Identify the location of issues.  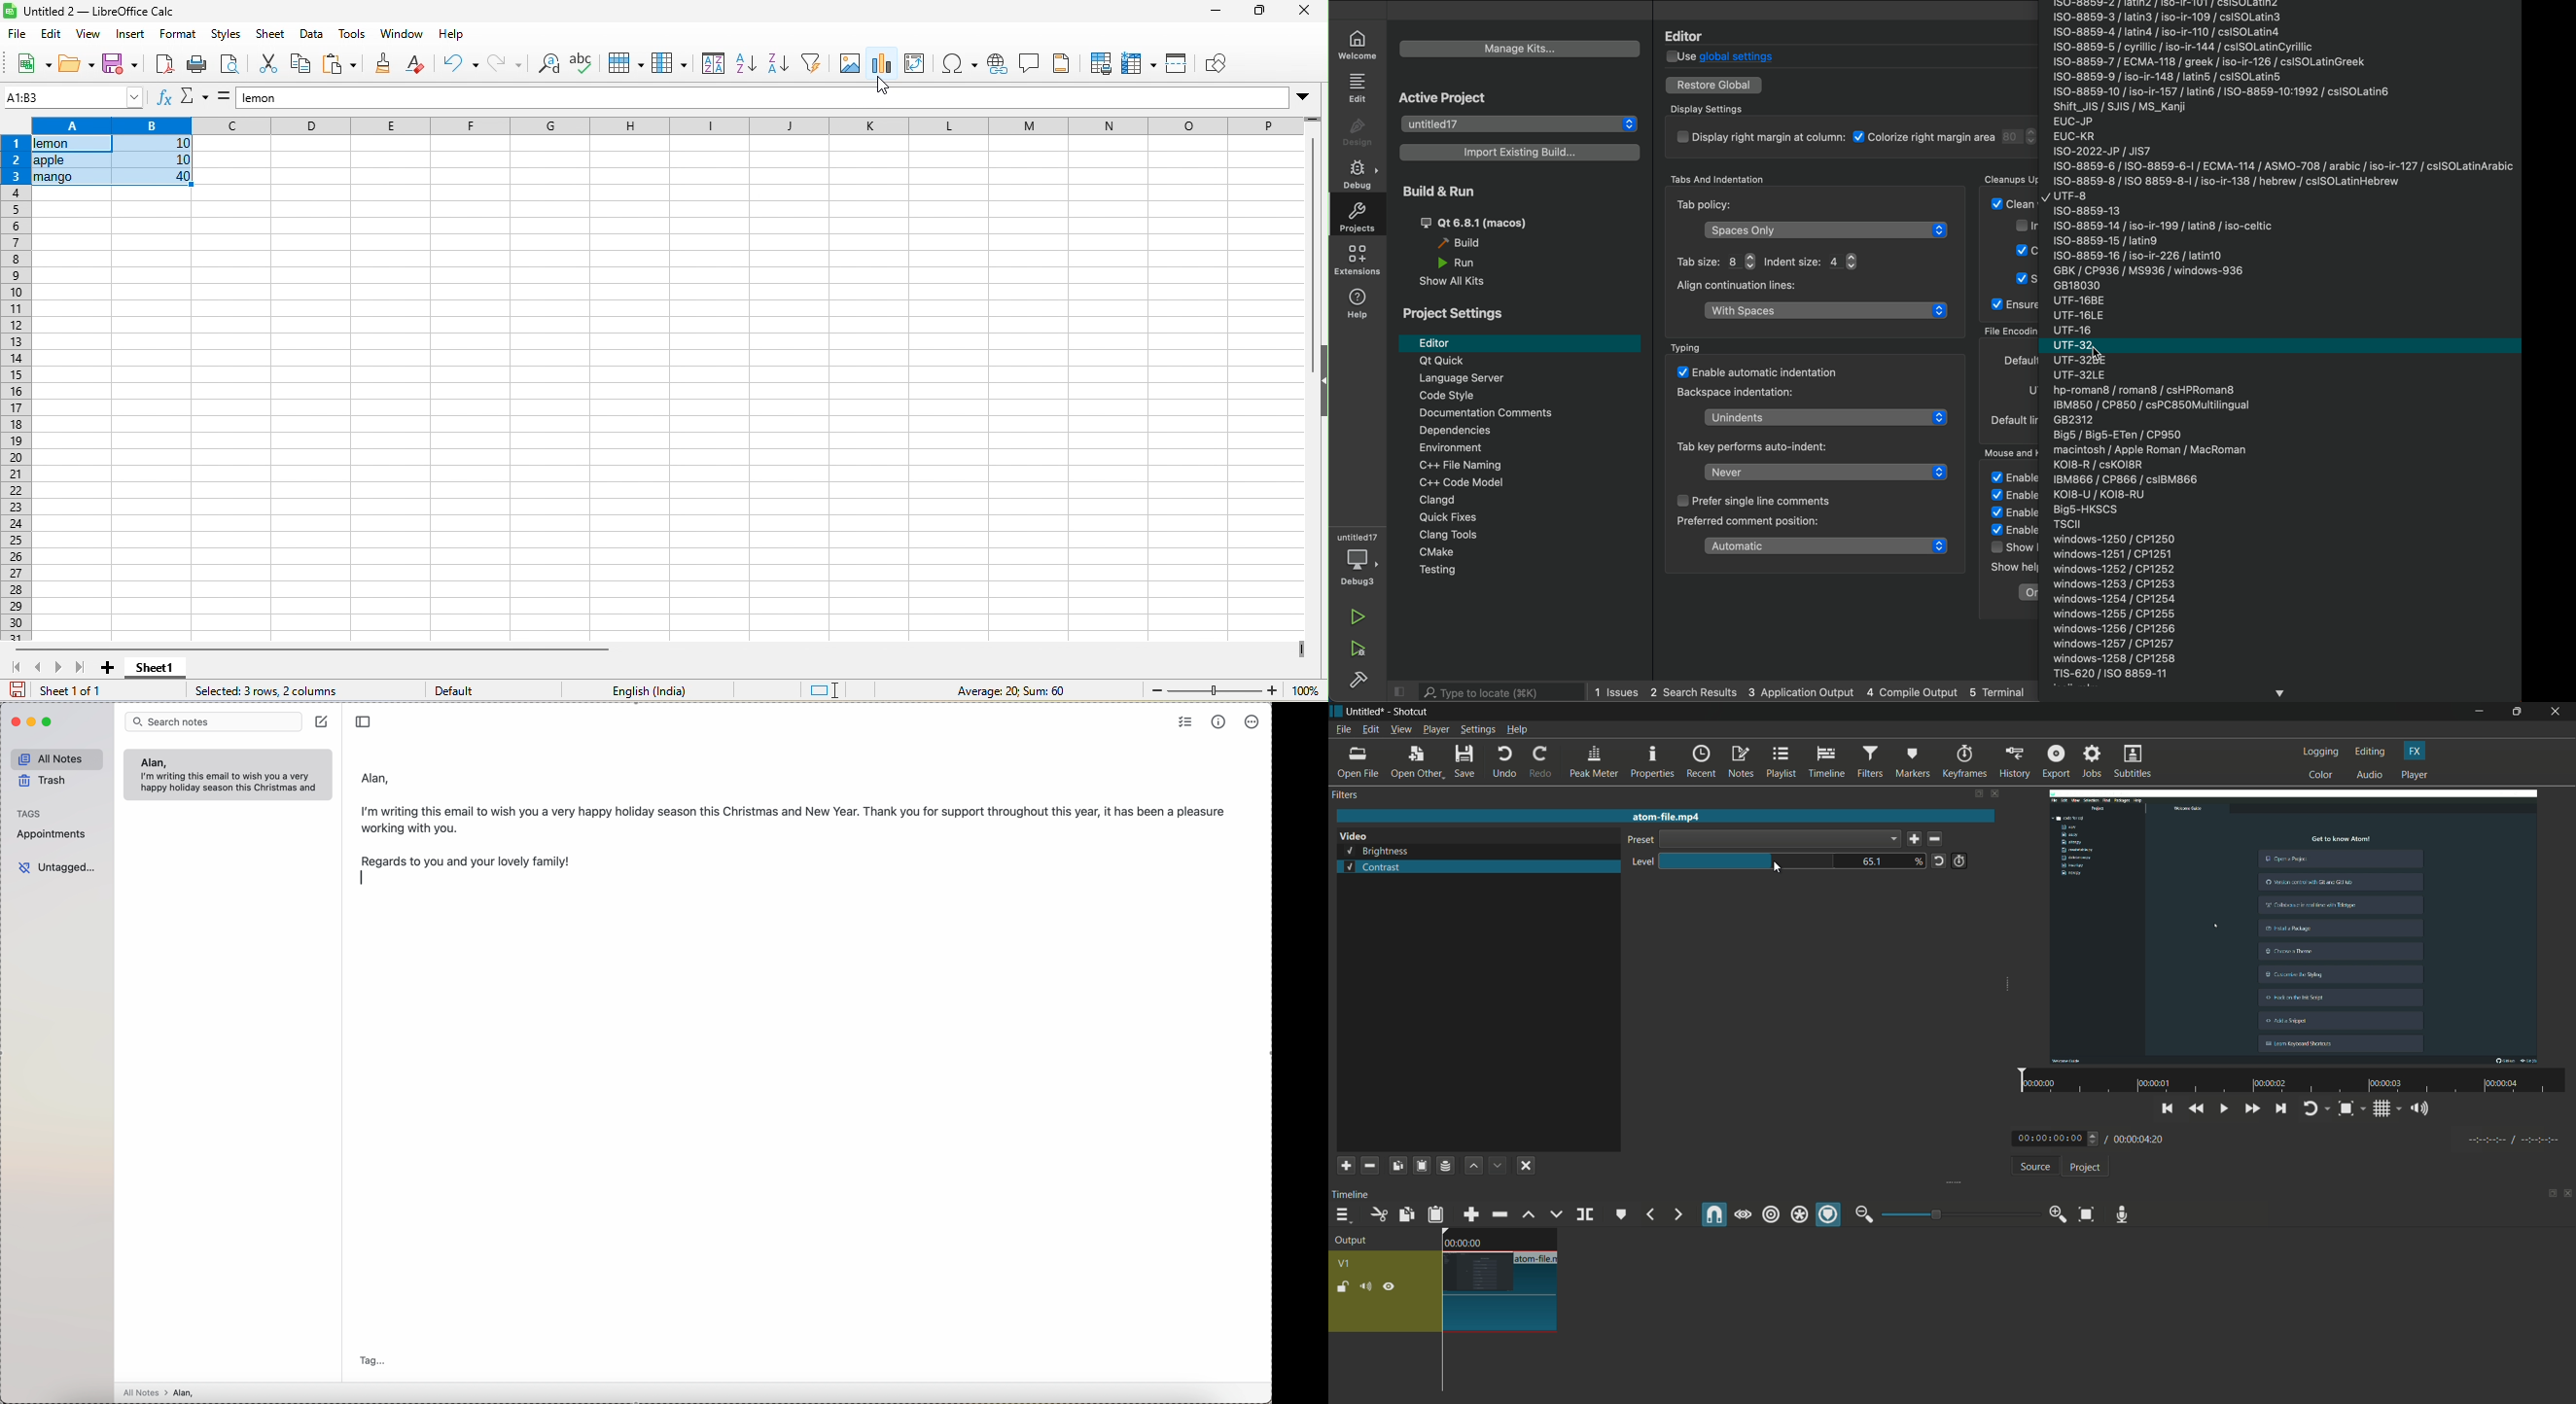
(1620, 692).